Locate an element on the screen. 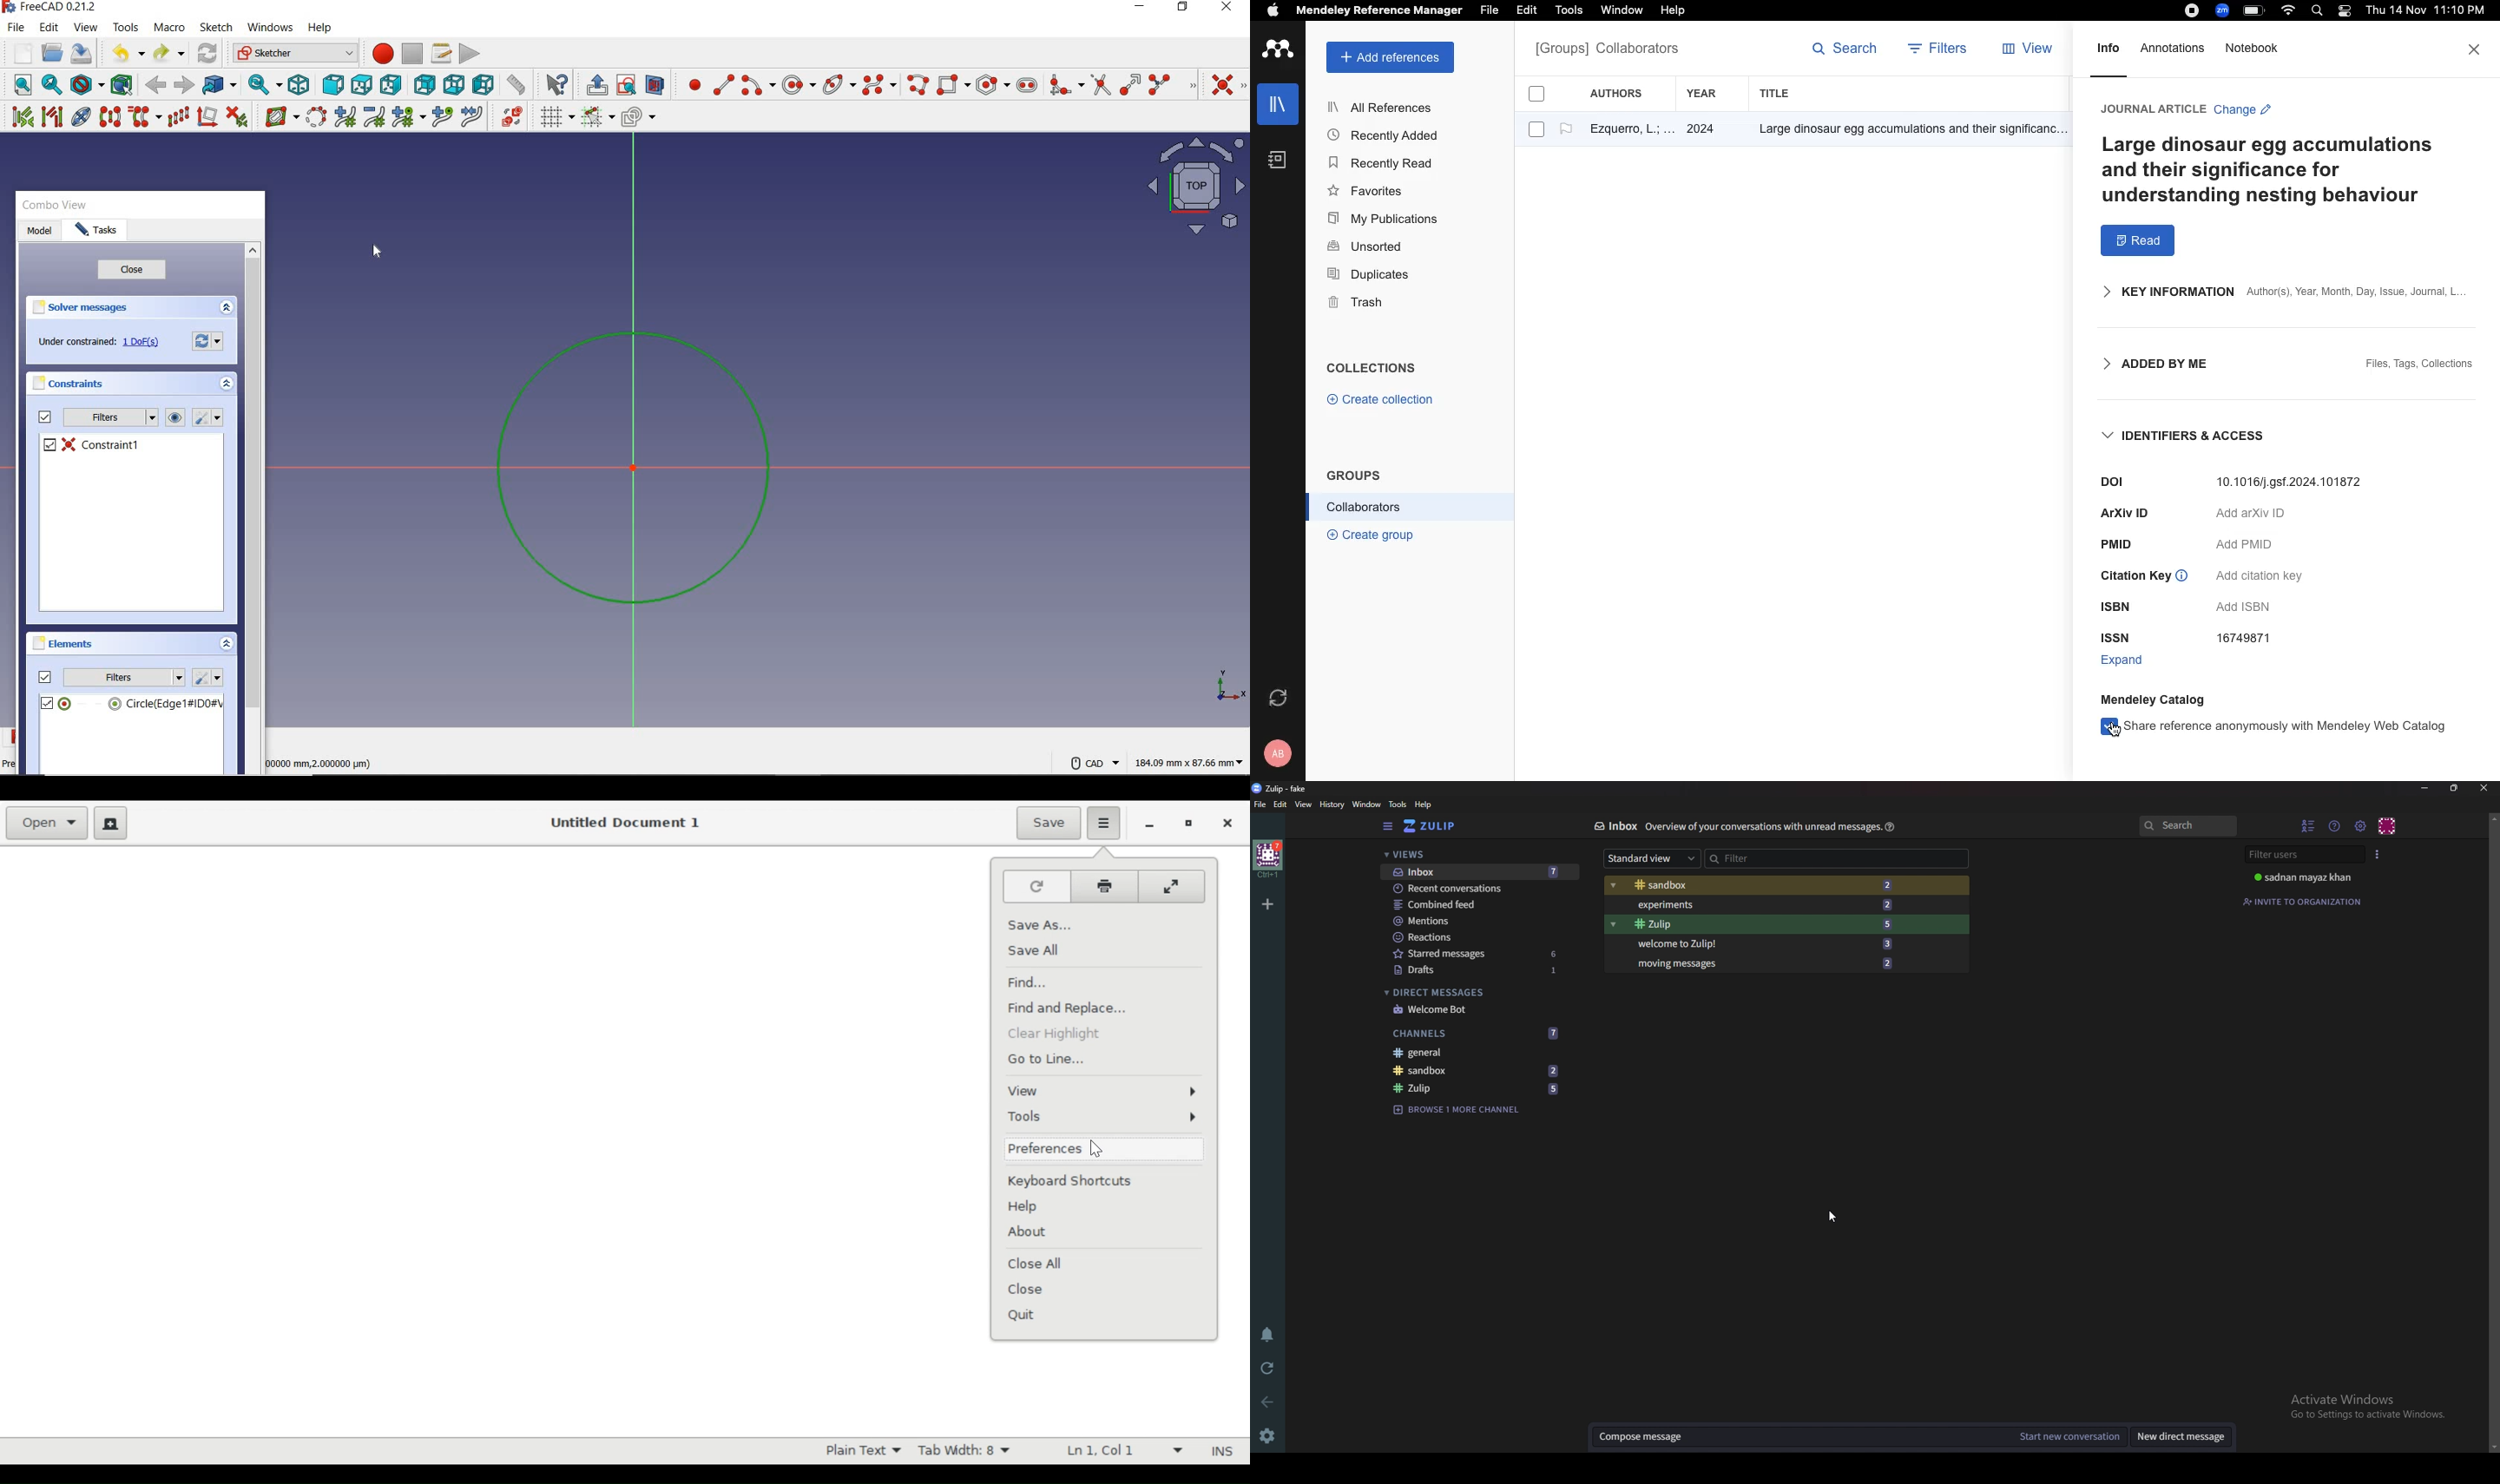 Image resolution: width=2520 pixels, height=1484 pixels. Recently Added is located at coordinates (1388, 135).